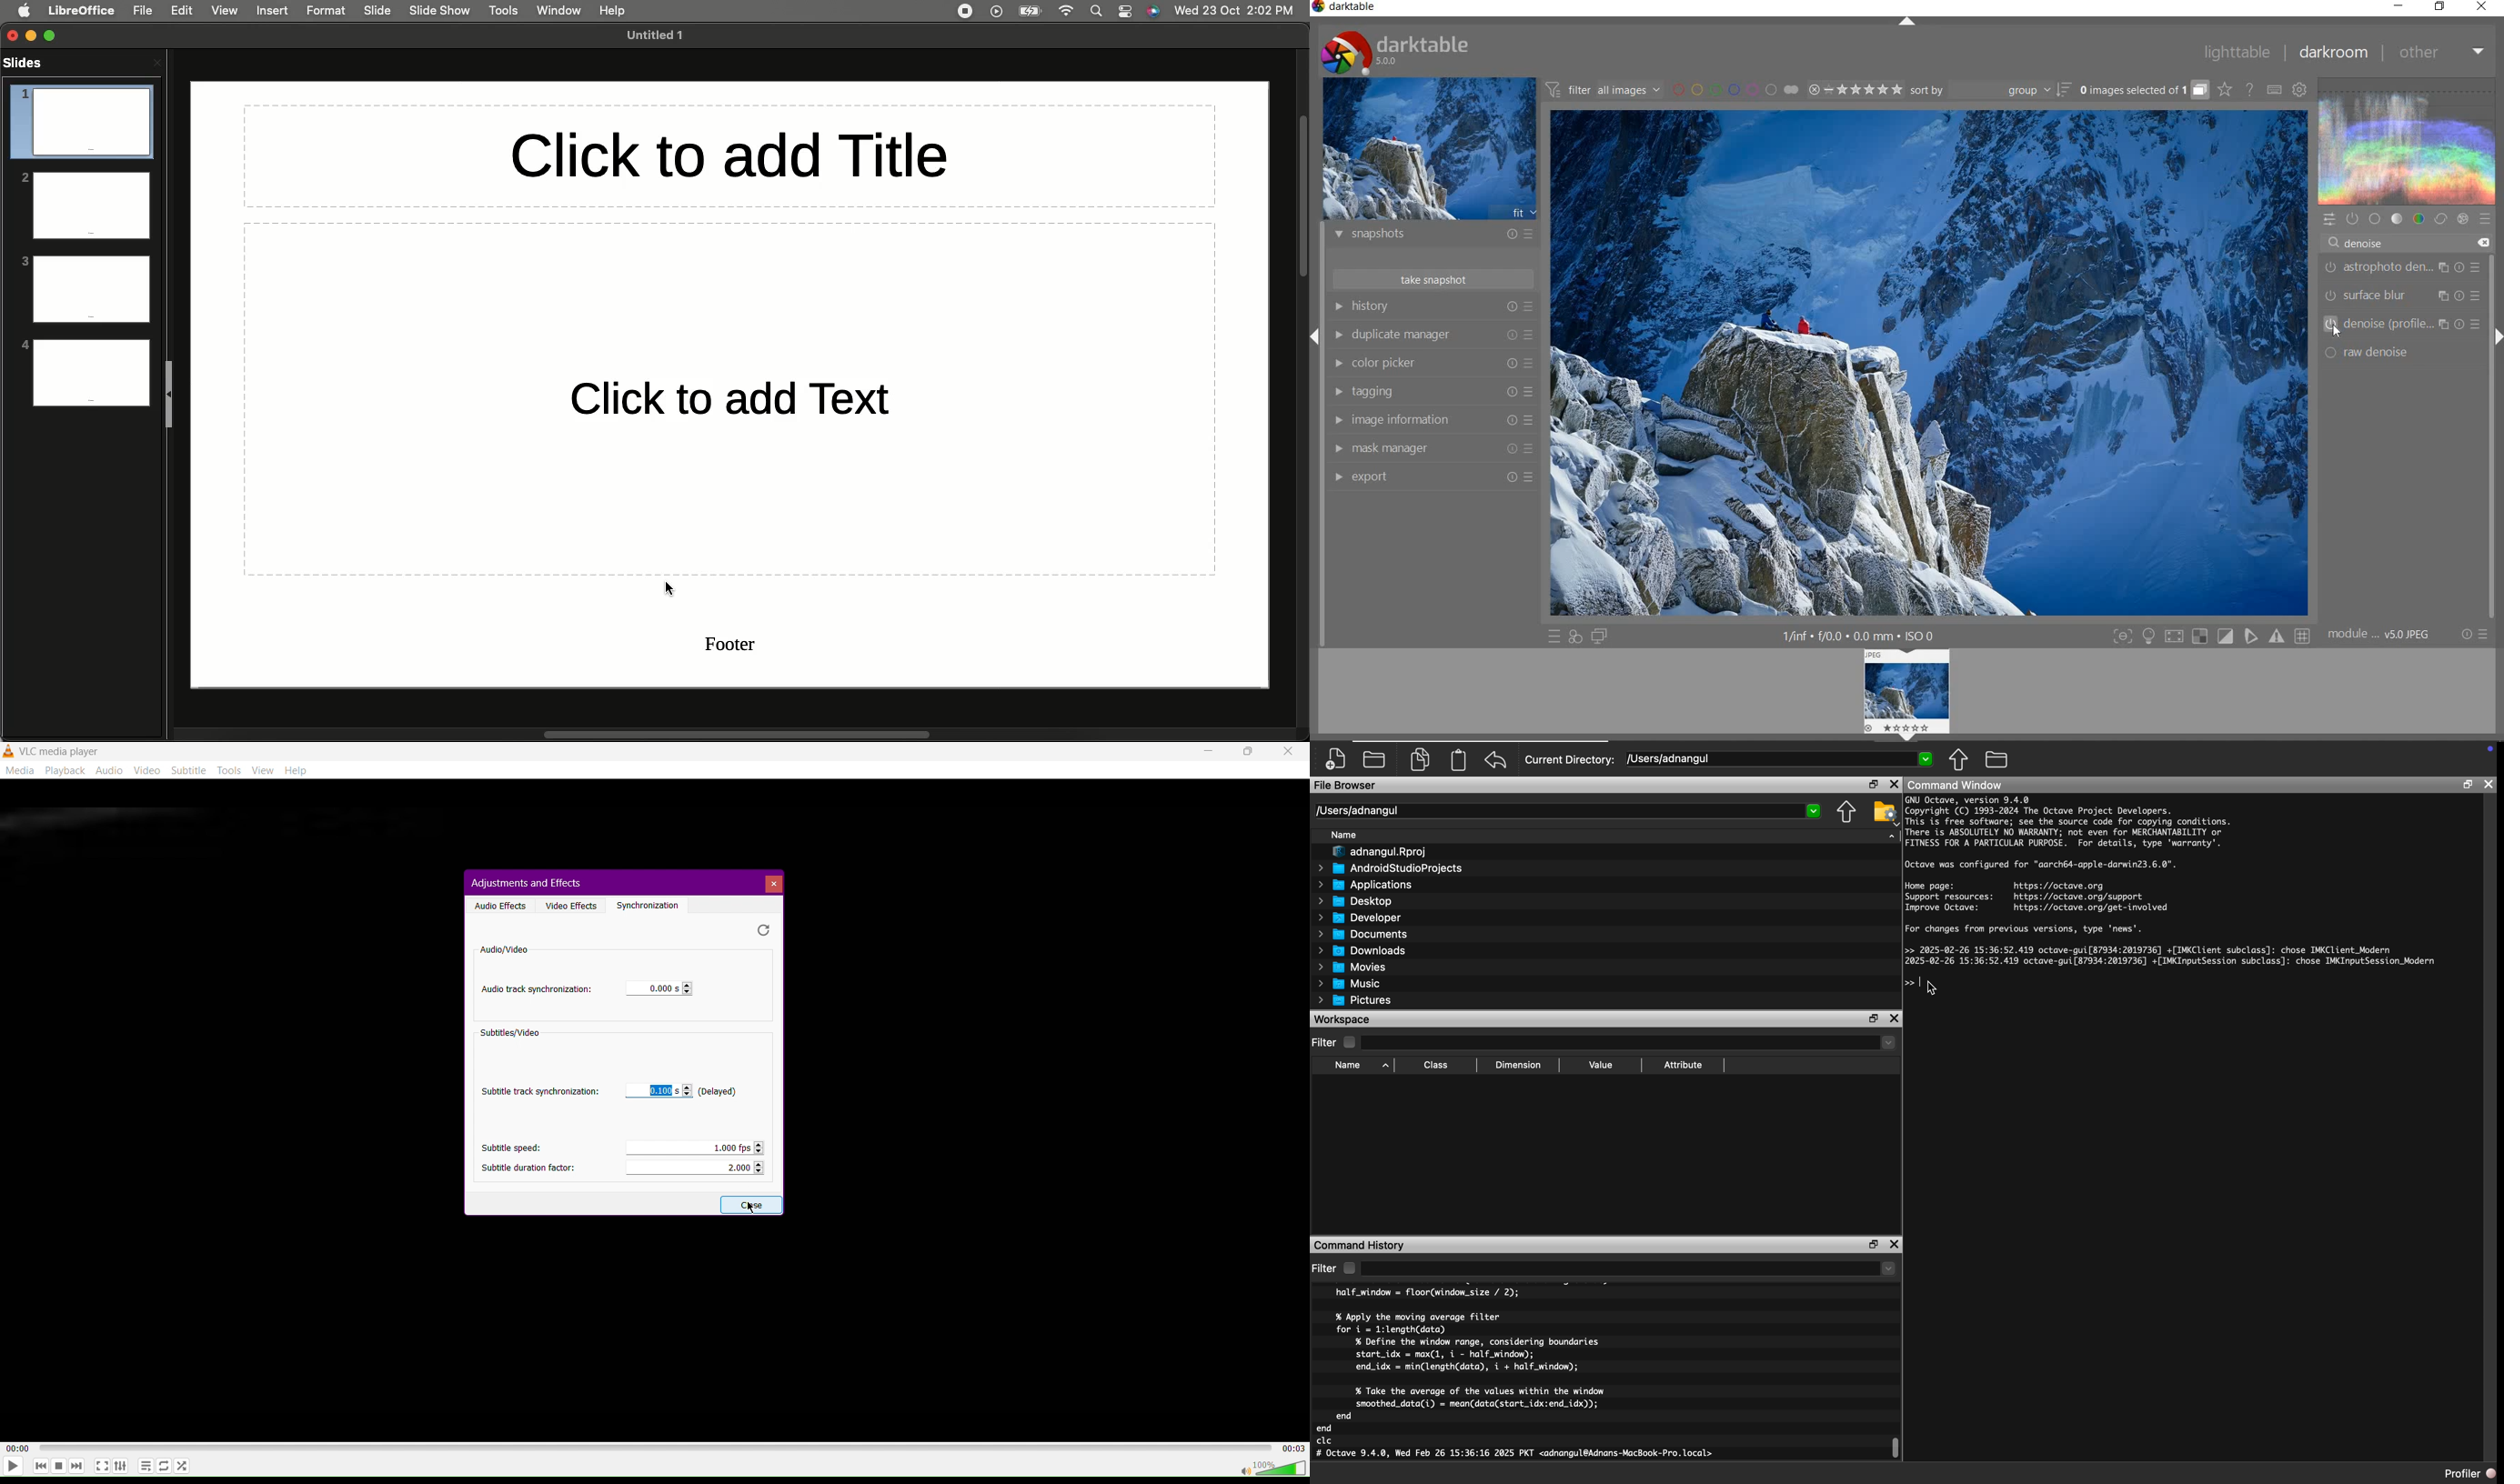 The width and height of the screenshot is (2520, 1484). Describe the element at coordinates (1604, 89) in the screenshot. I see `filter all images by module order` at that location.